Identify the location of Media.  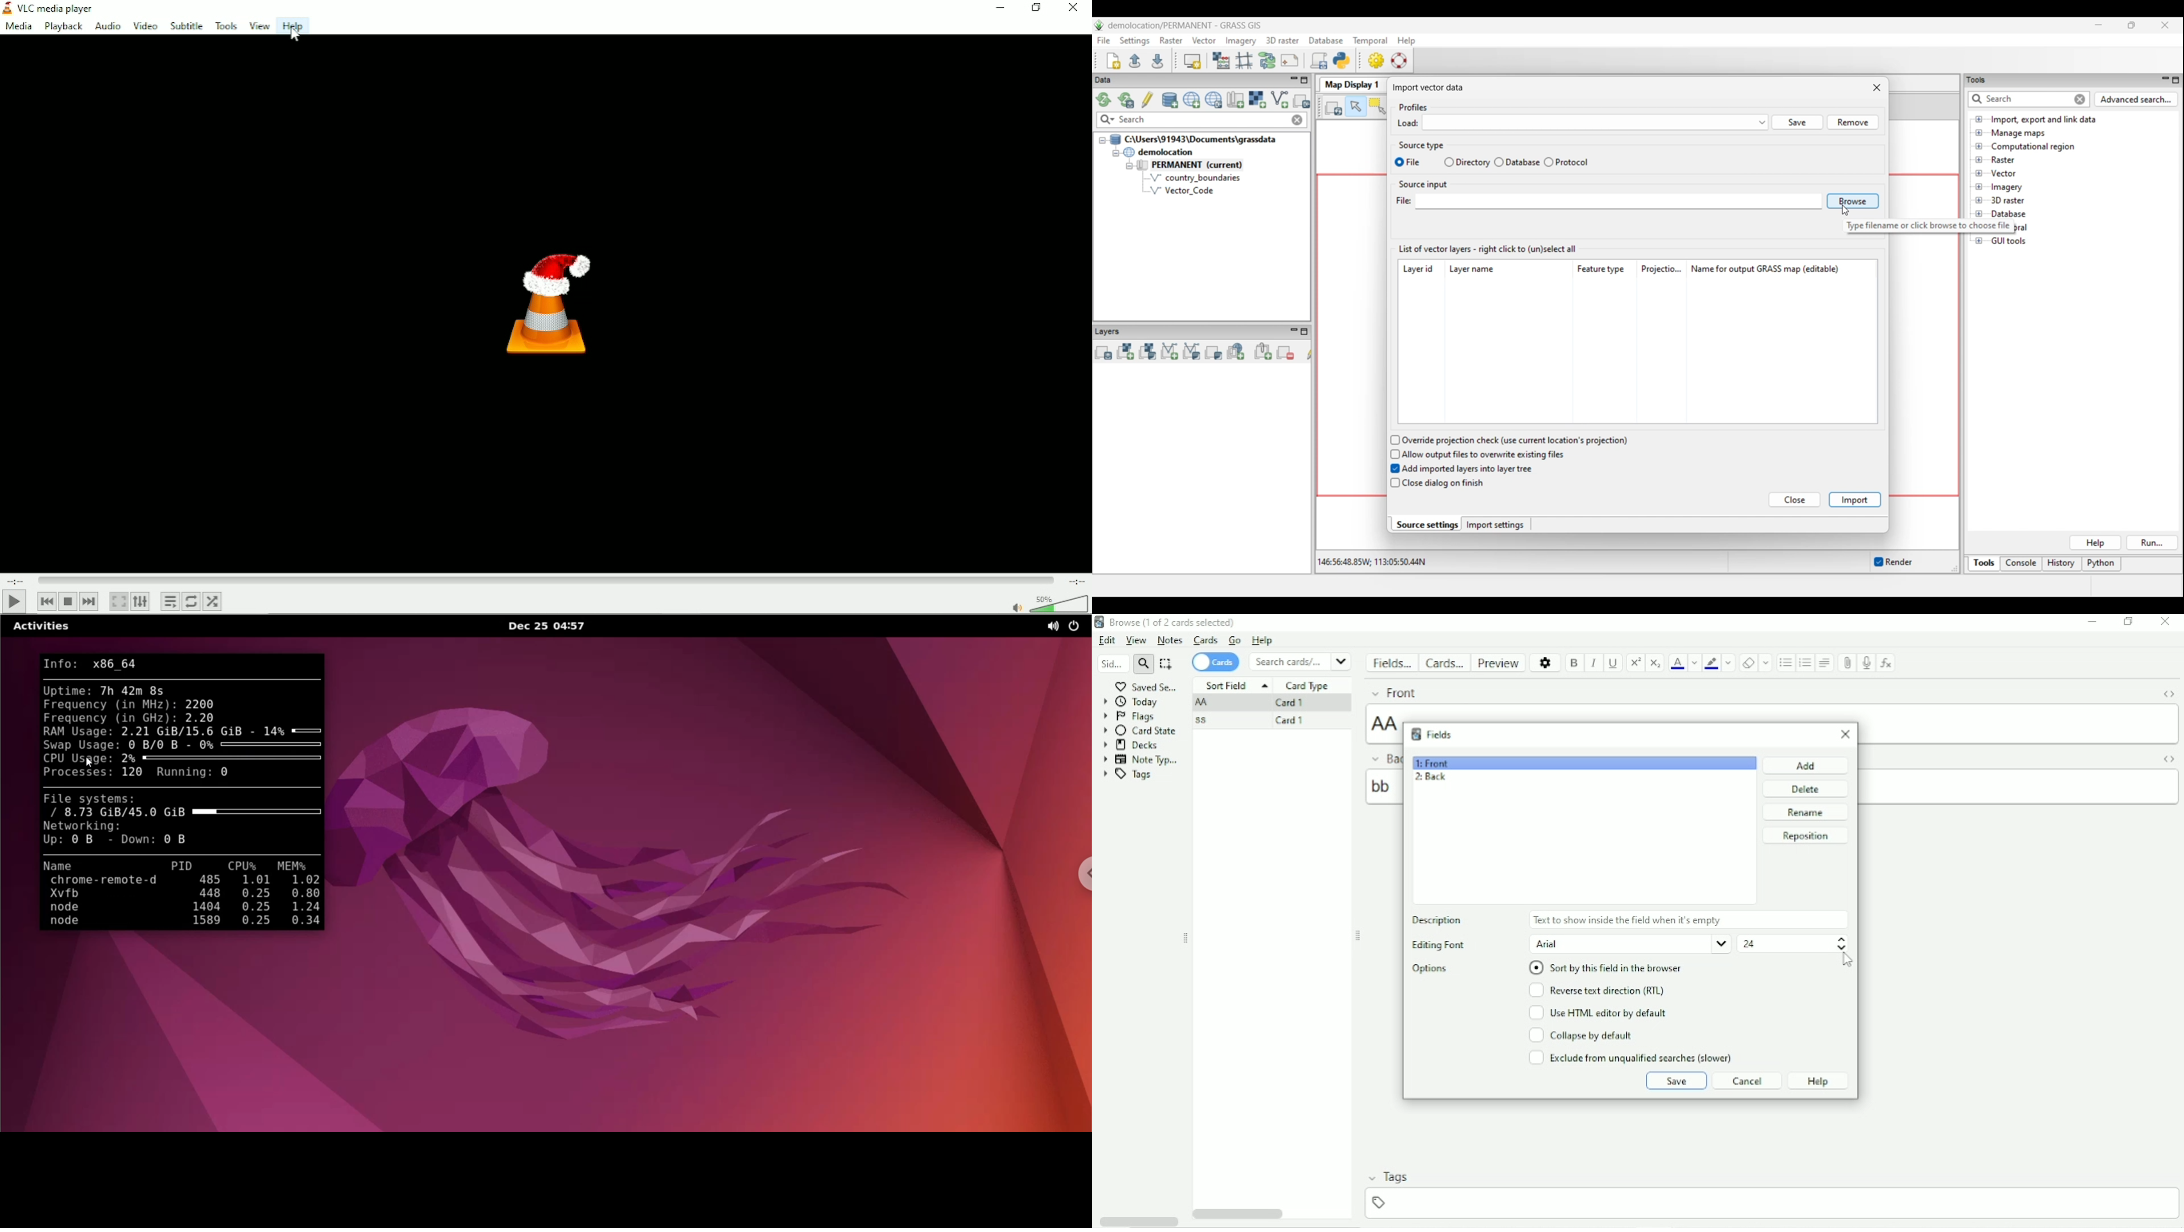
(20, 27).